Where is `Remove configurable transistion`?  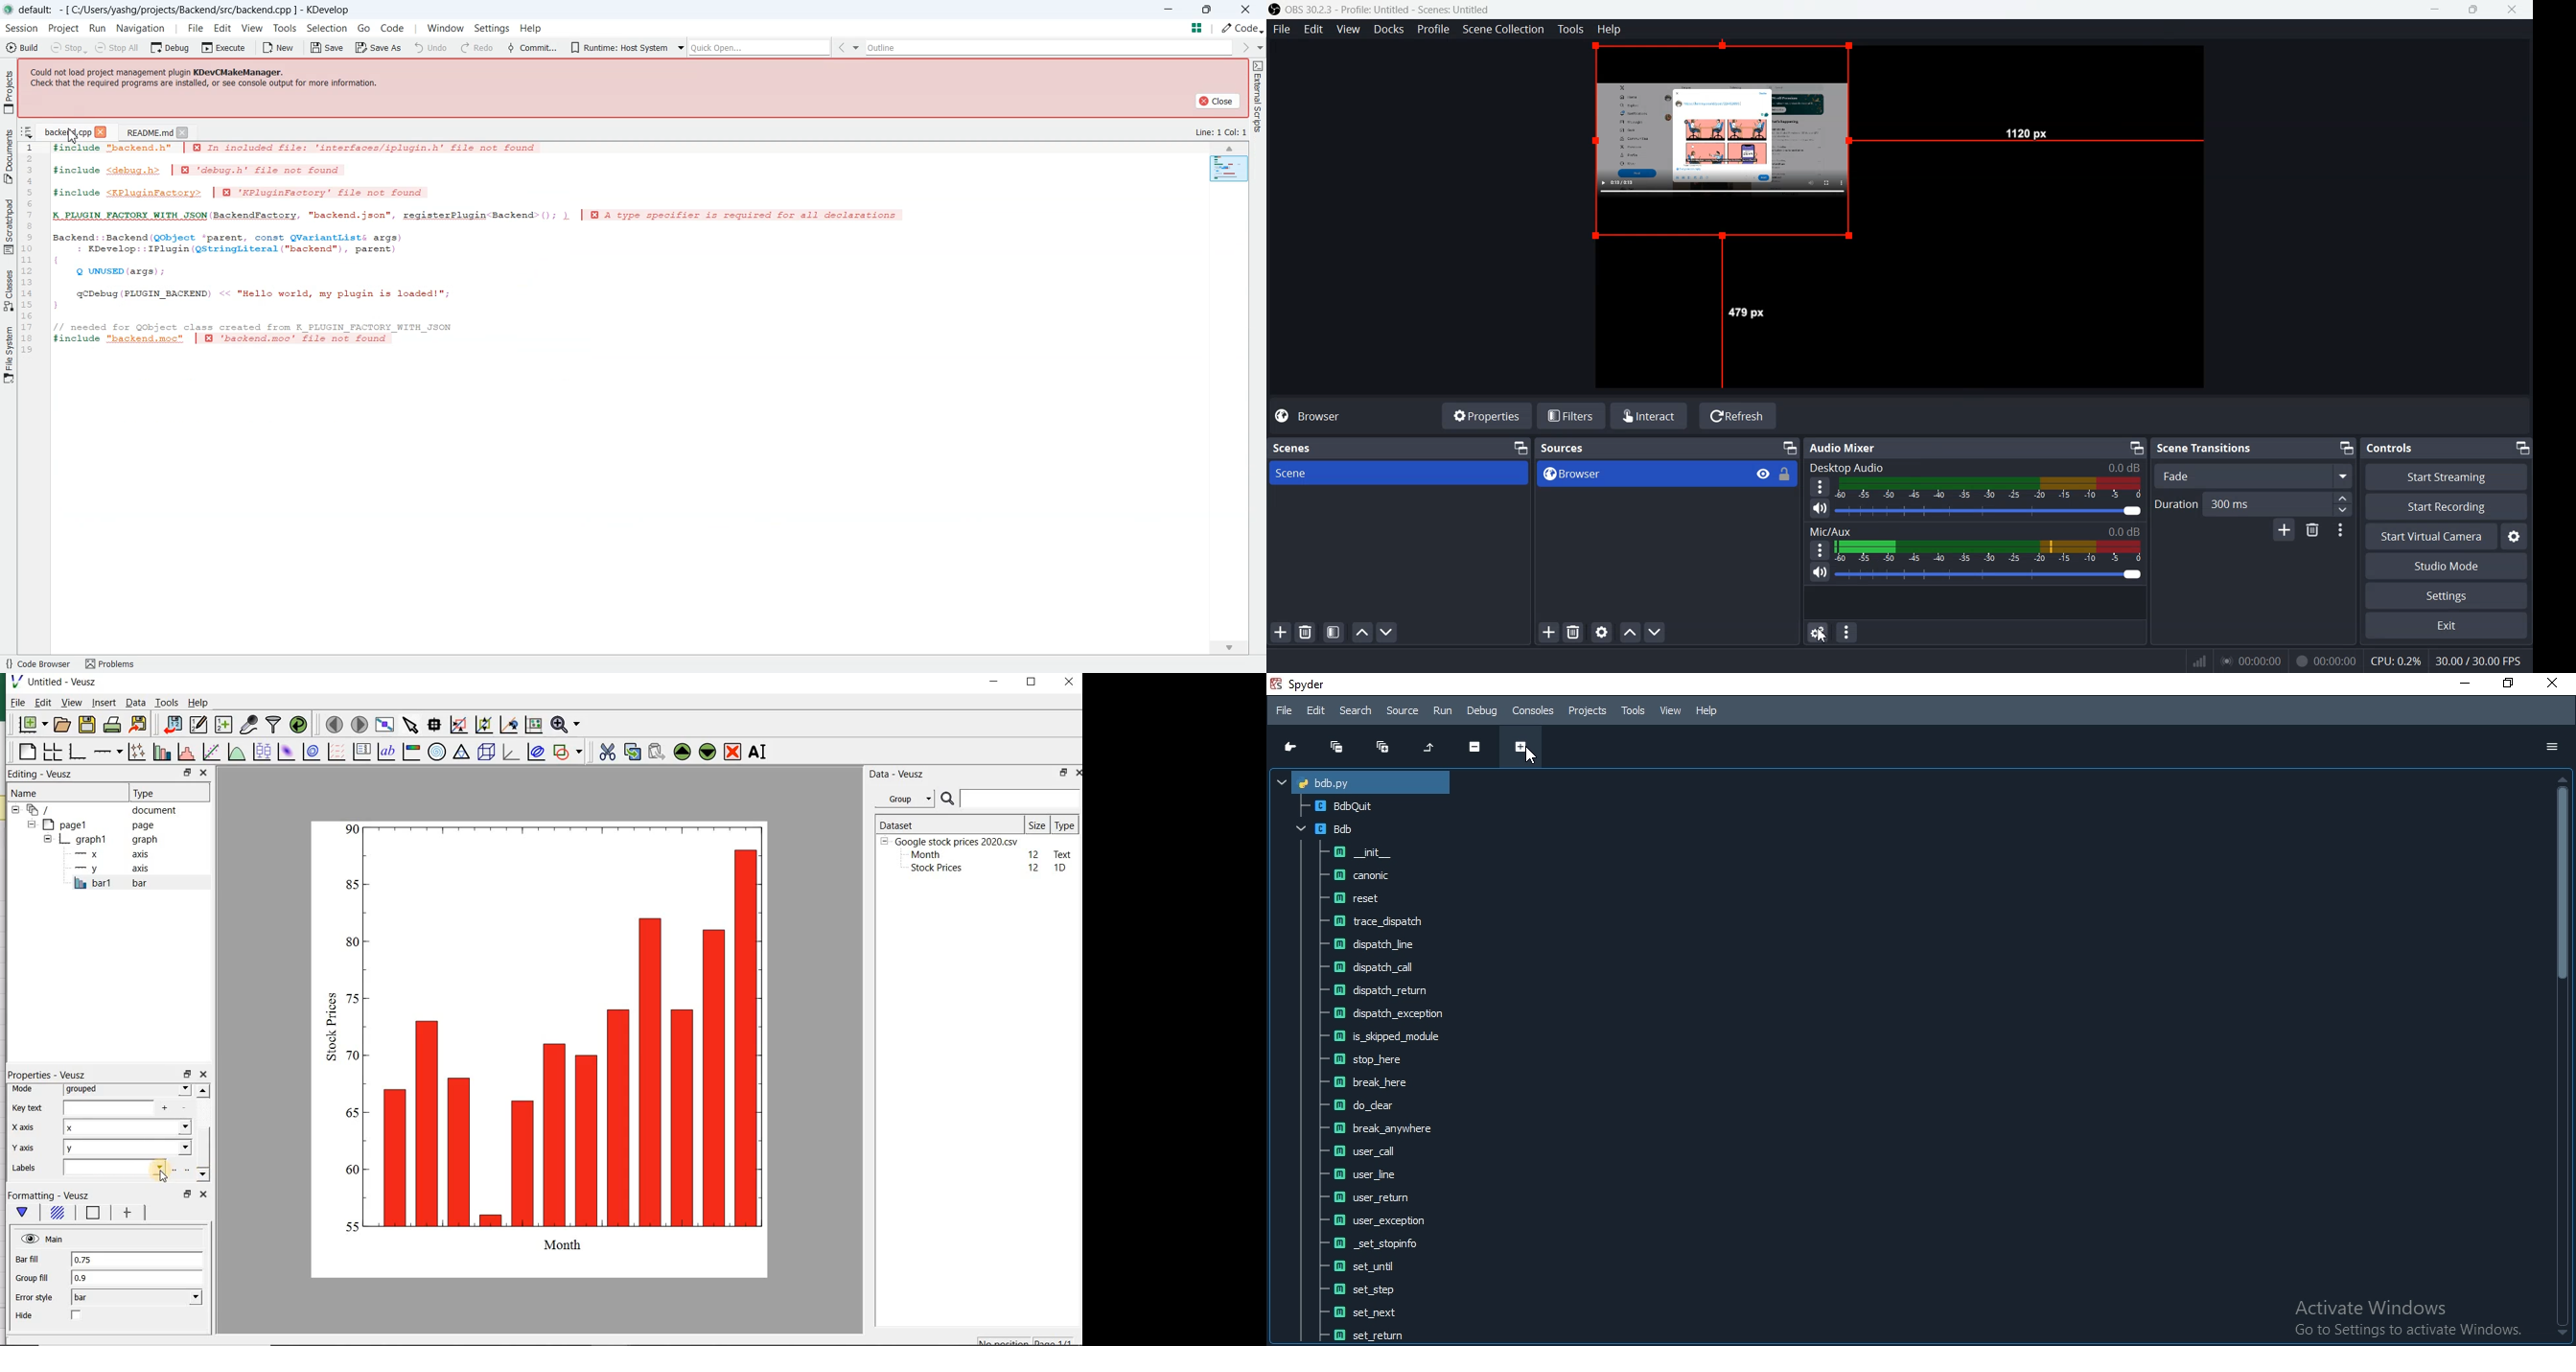
Remove configurable transistion is located at coordinates (2314, 531).